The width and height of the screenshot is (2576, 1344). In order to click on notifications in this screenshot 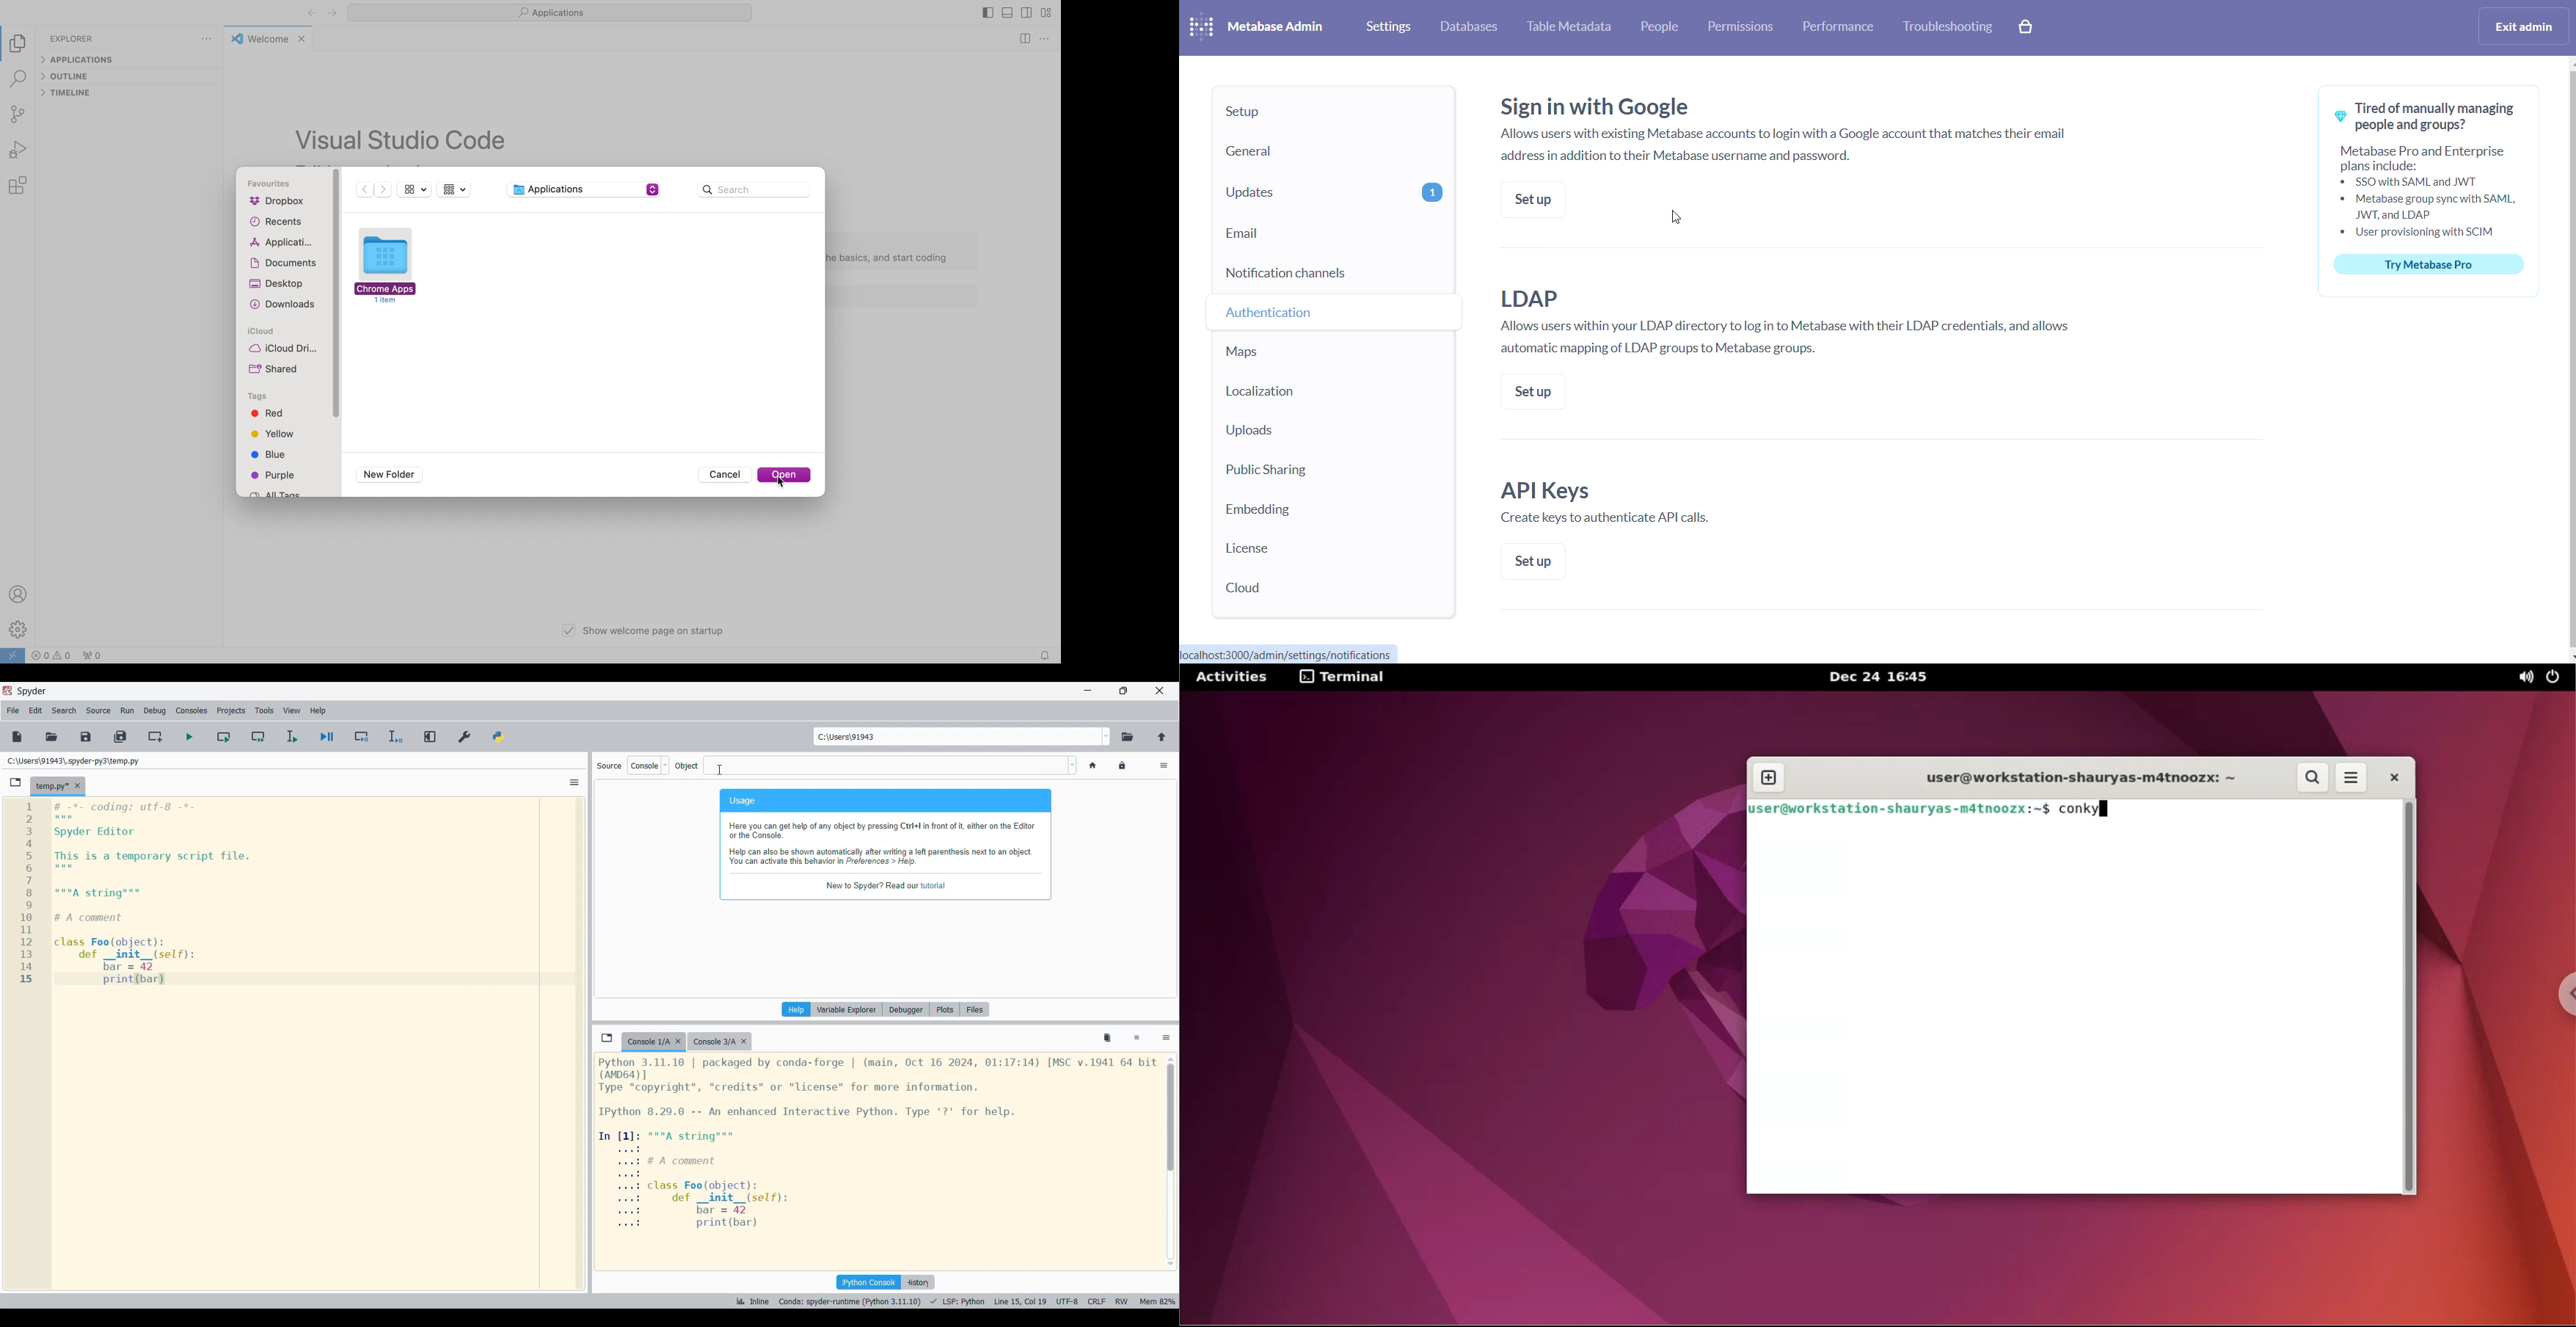, I will do `click(1044, 655)`.